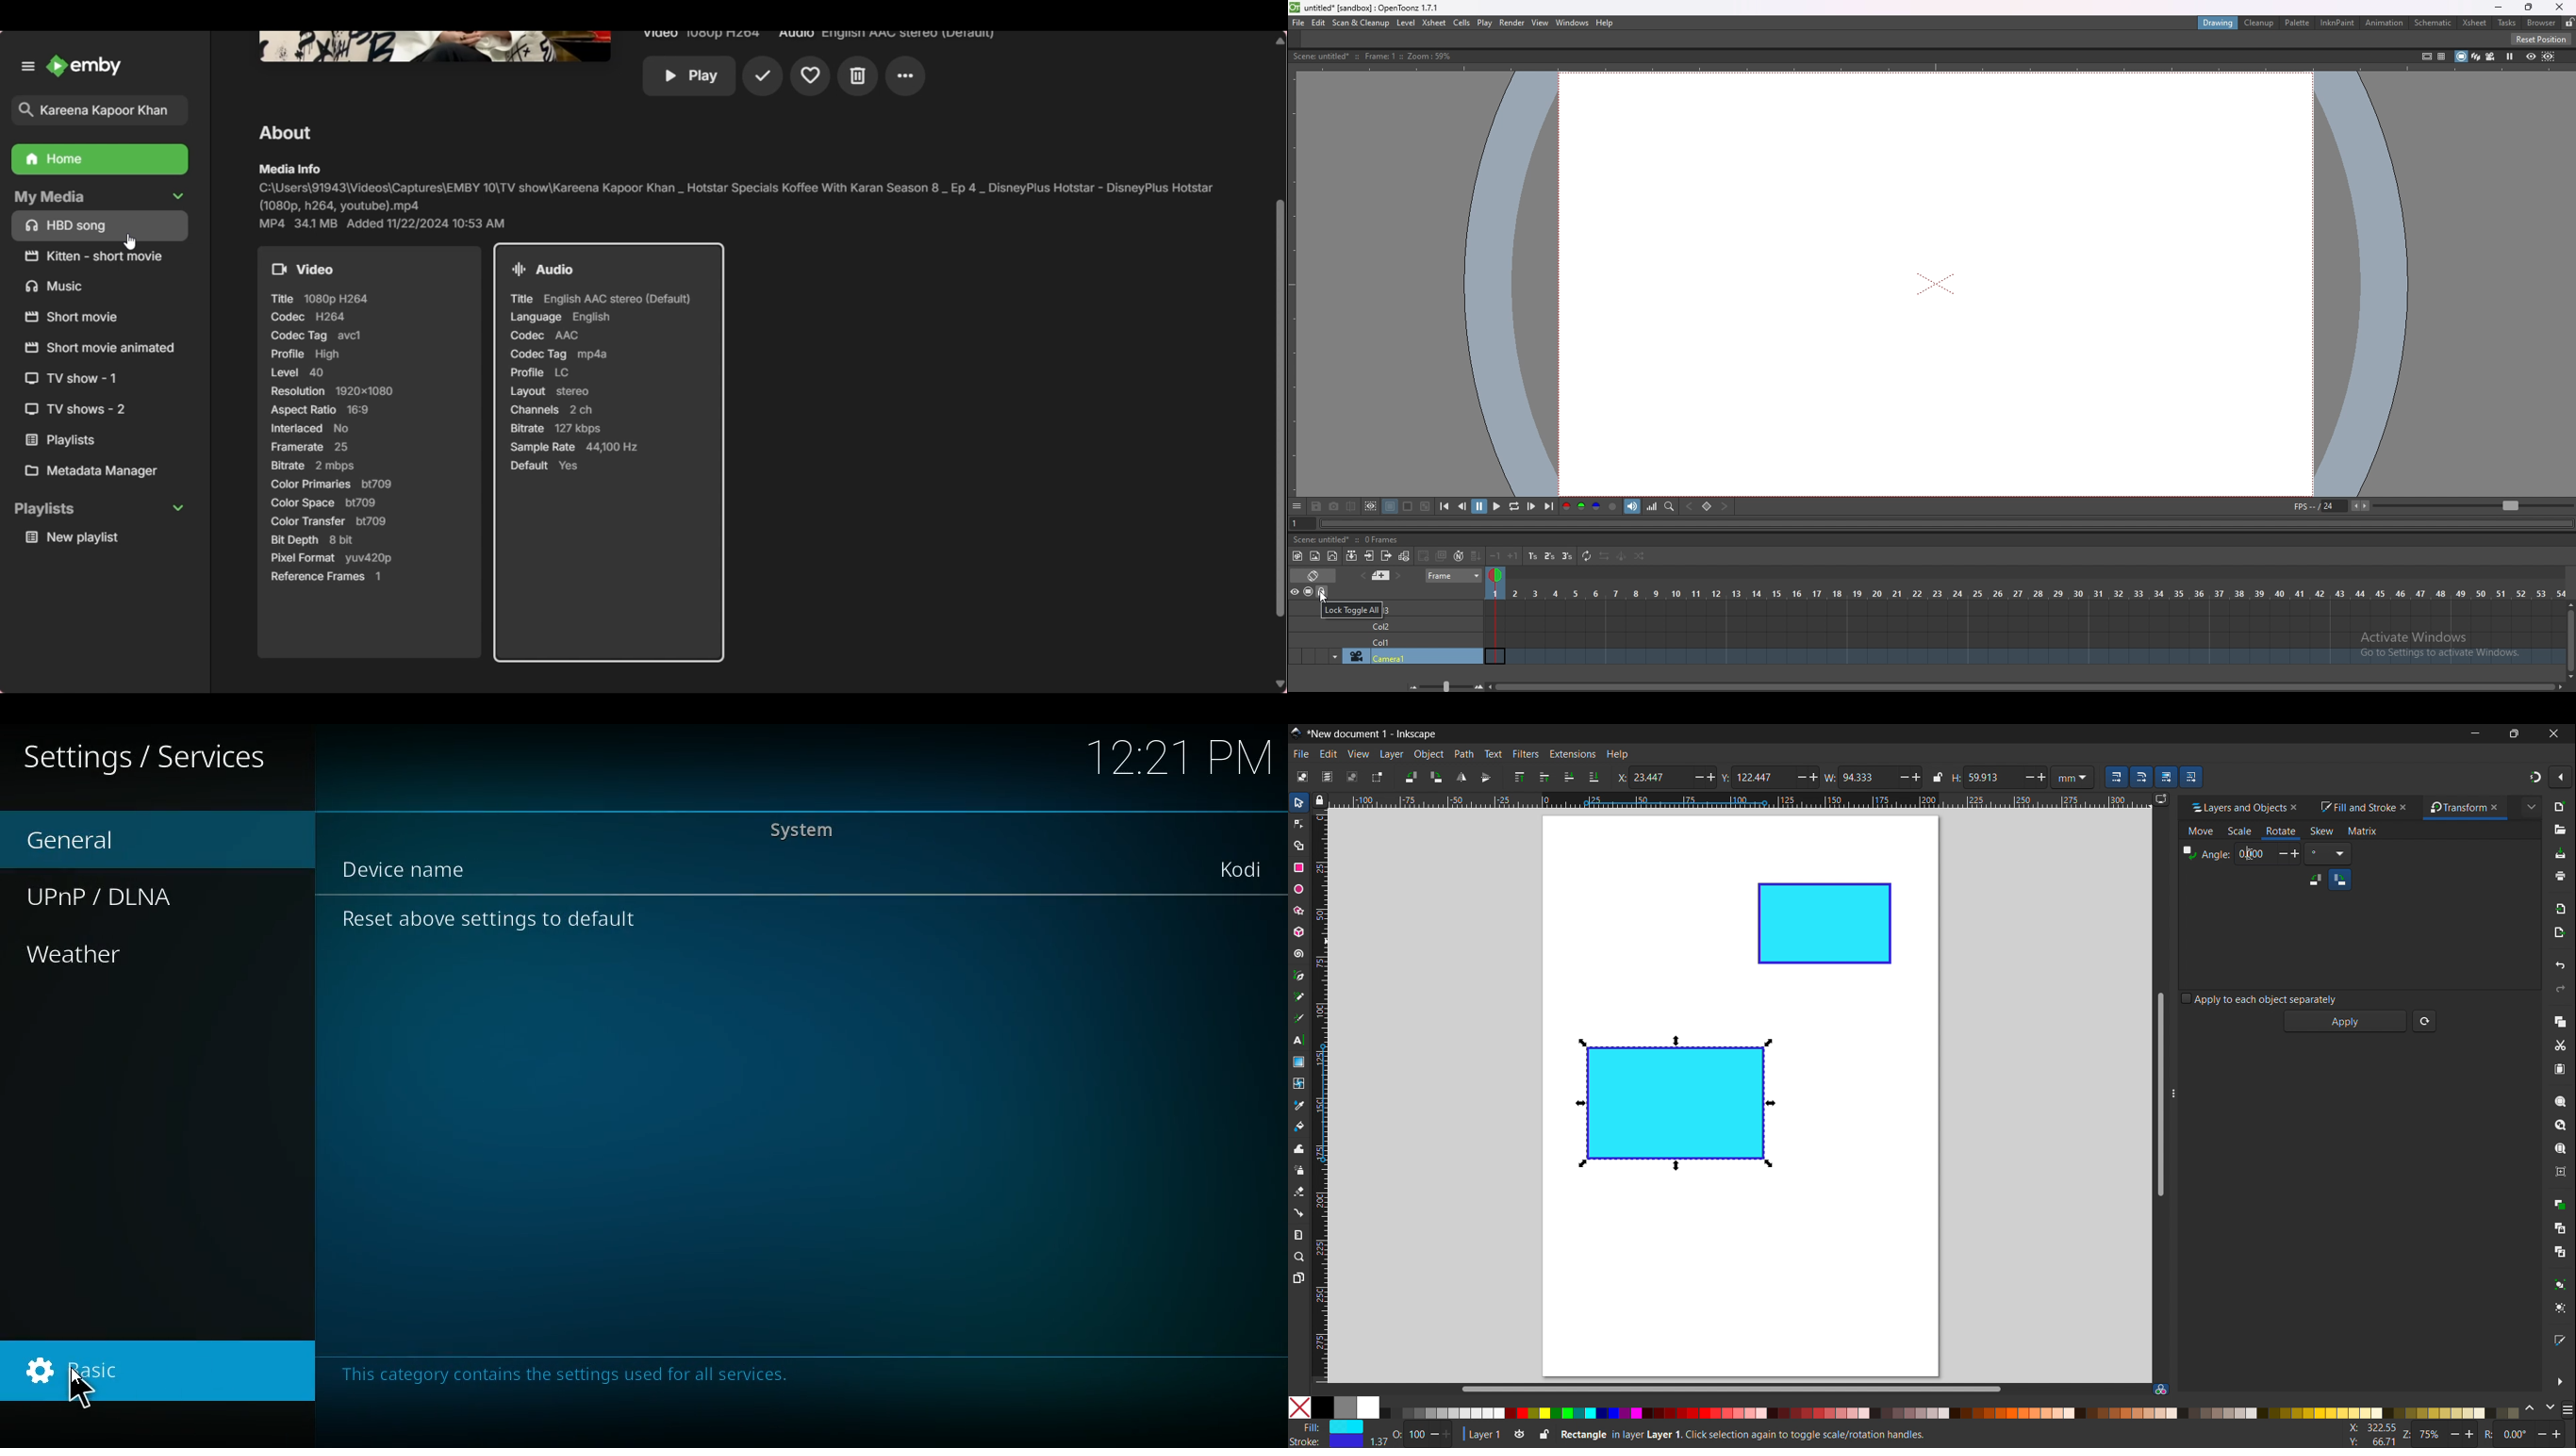  What do you see at coordinates (2561, 989) in the screenshot?
I see `redo` at bounding box center [2561, 989].